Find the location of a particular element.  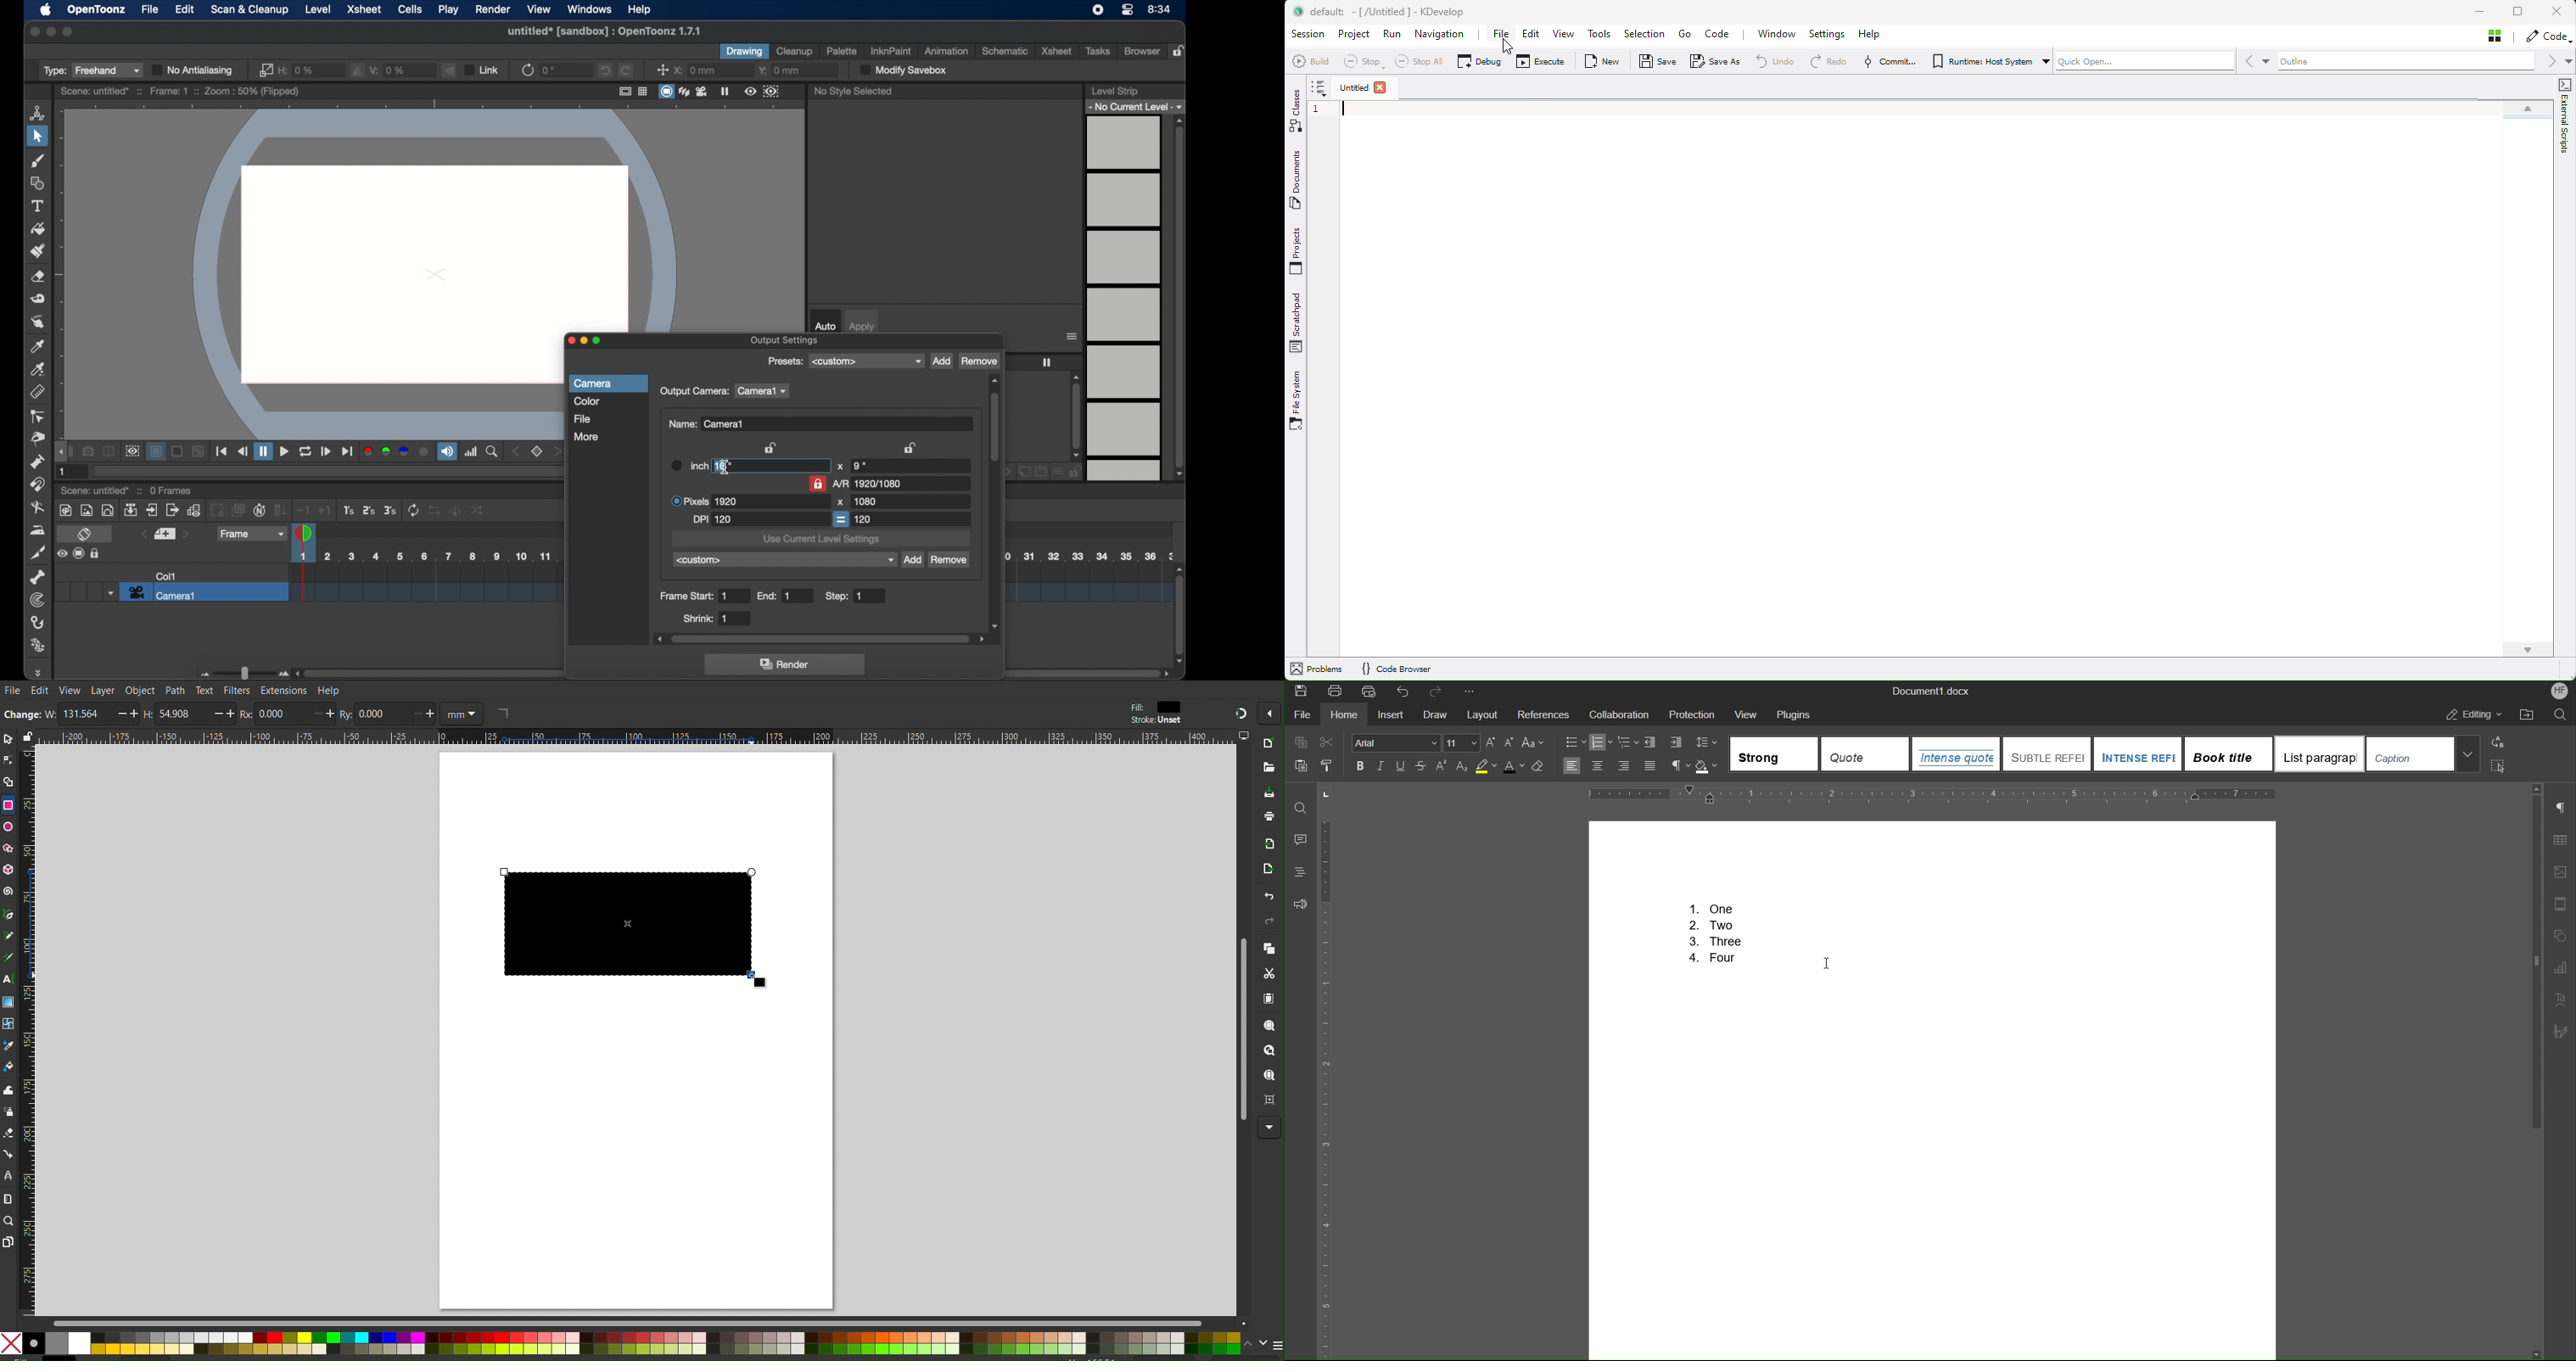

Help is located at coordinates (332, 689).